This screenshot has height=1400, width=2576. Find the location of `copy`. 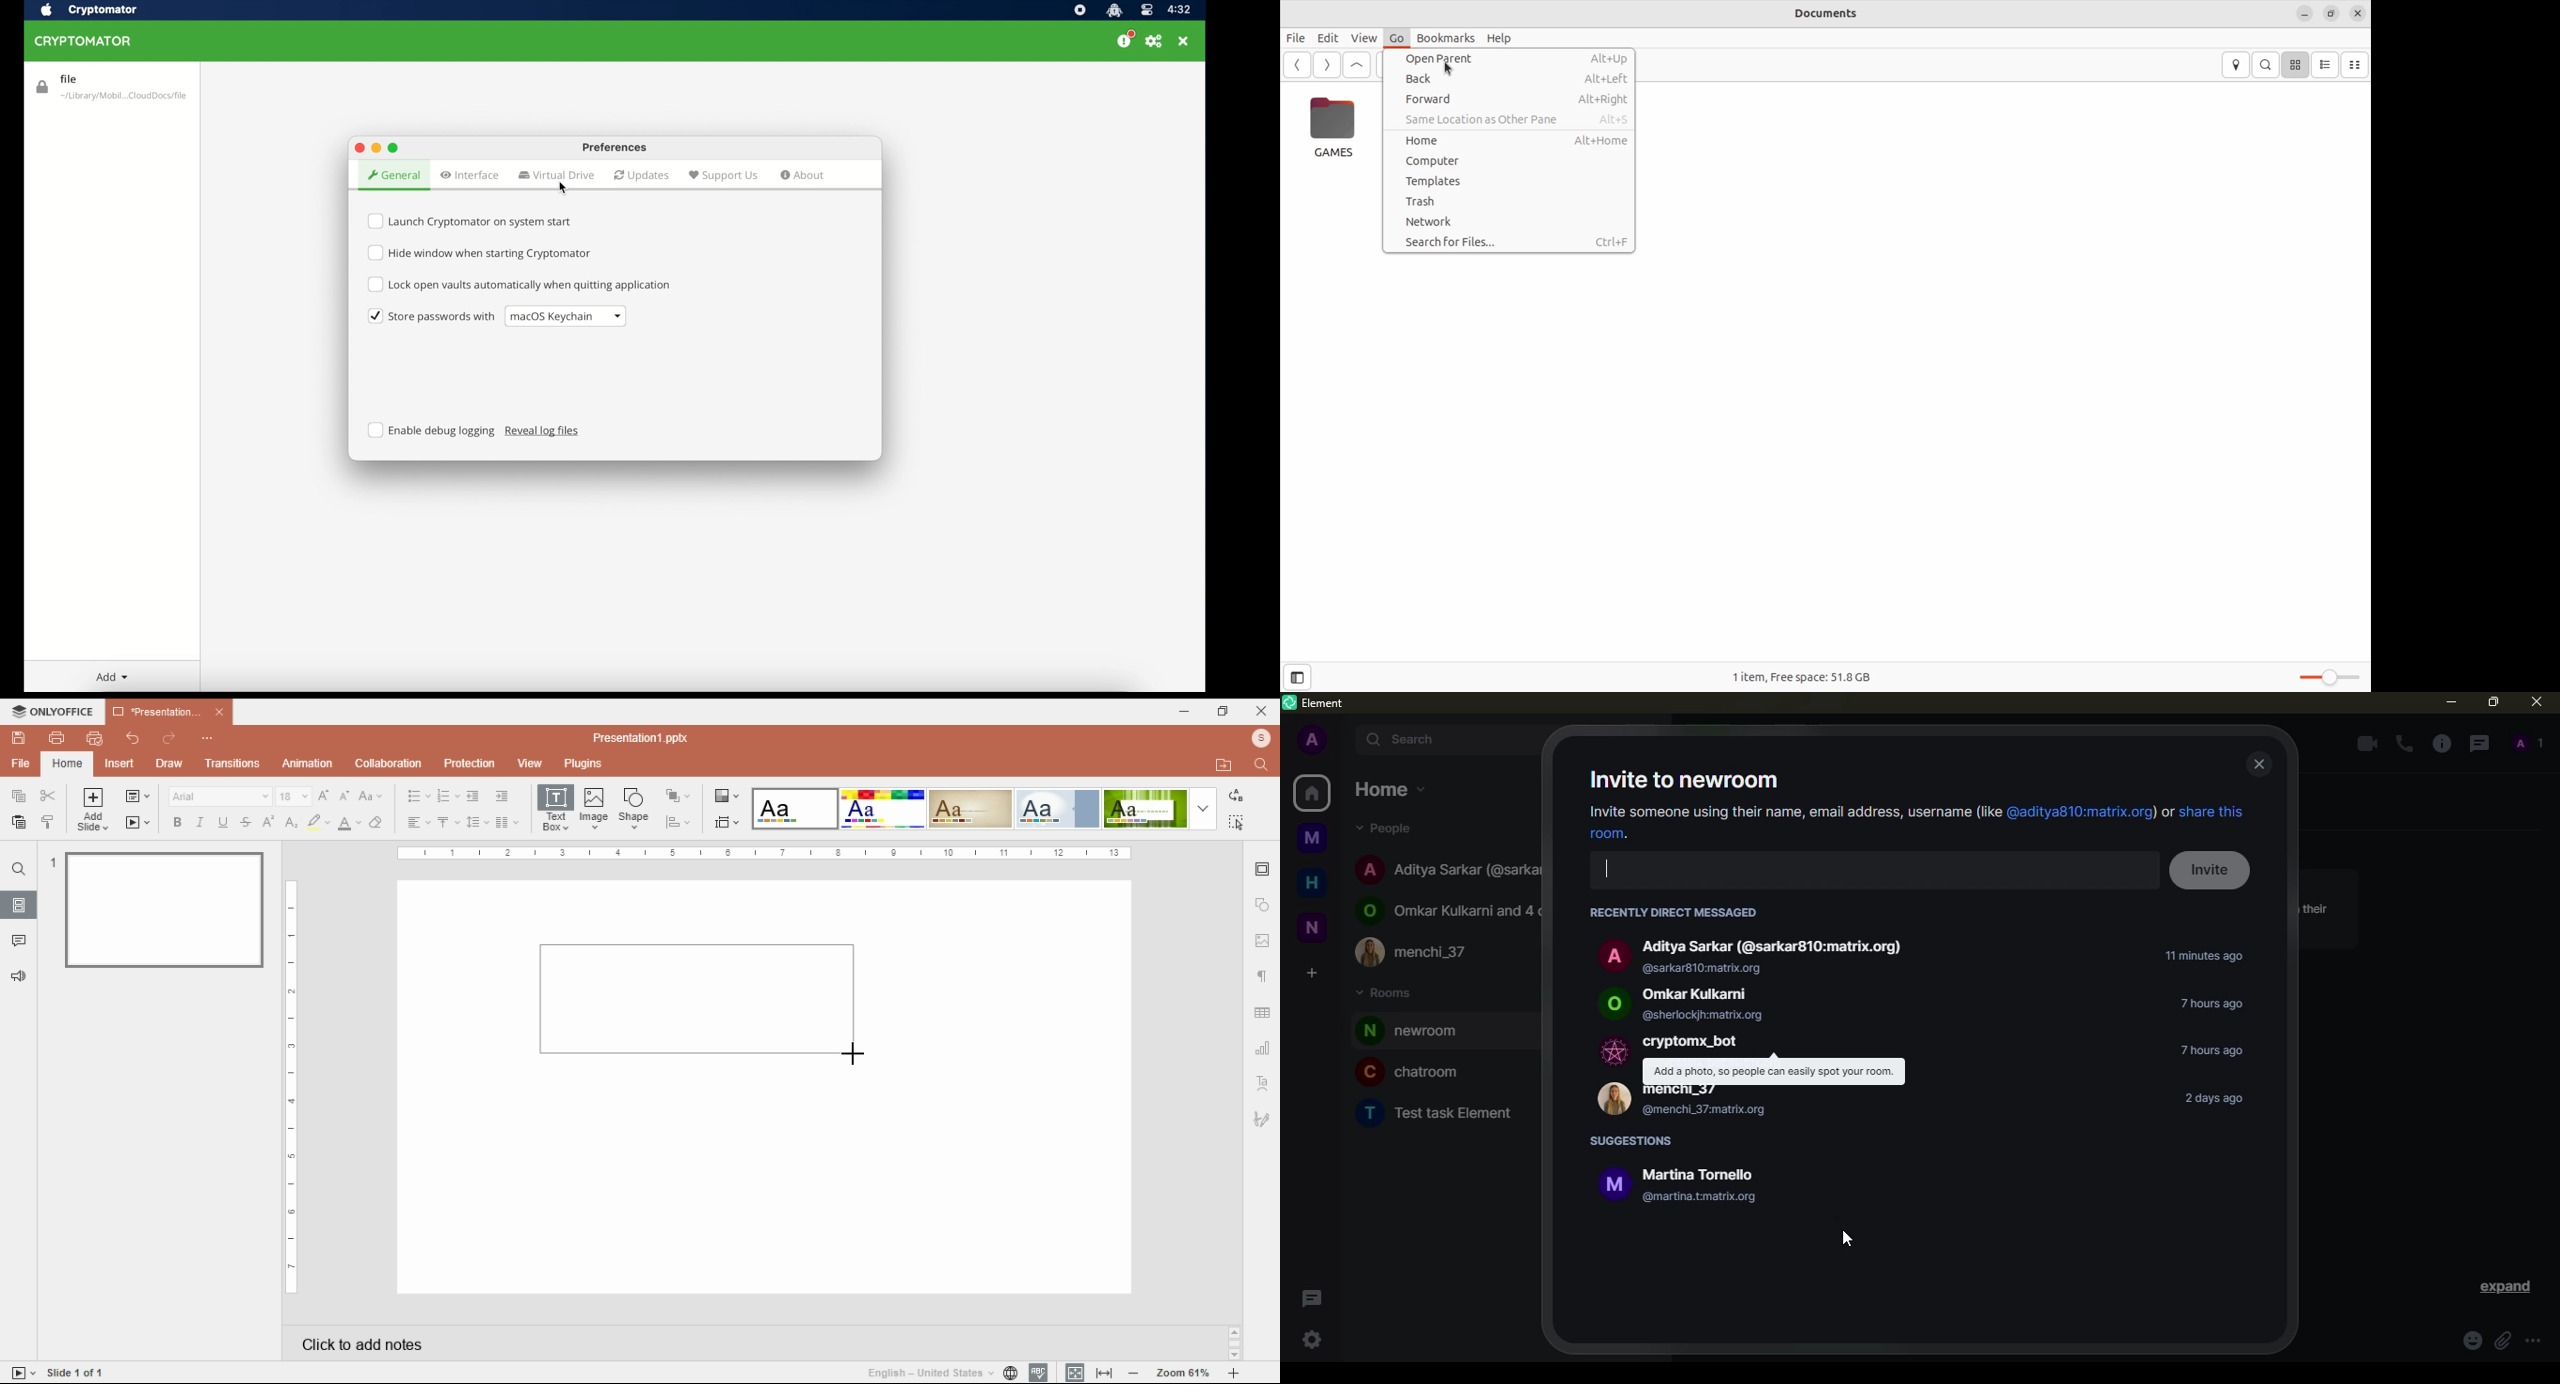

copy is located at coordinates (20, 796).